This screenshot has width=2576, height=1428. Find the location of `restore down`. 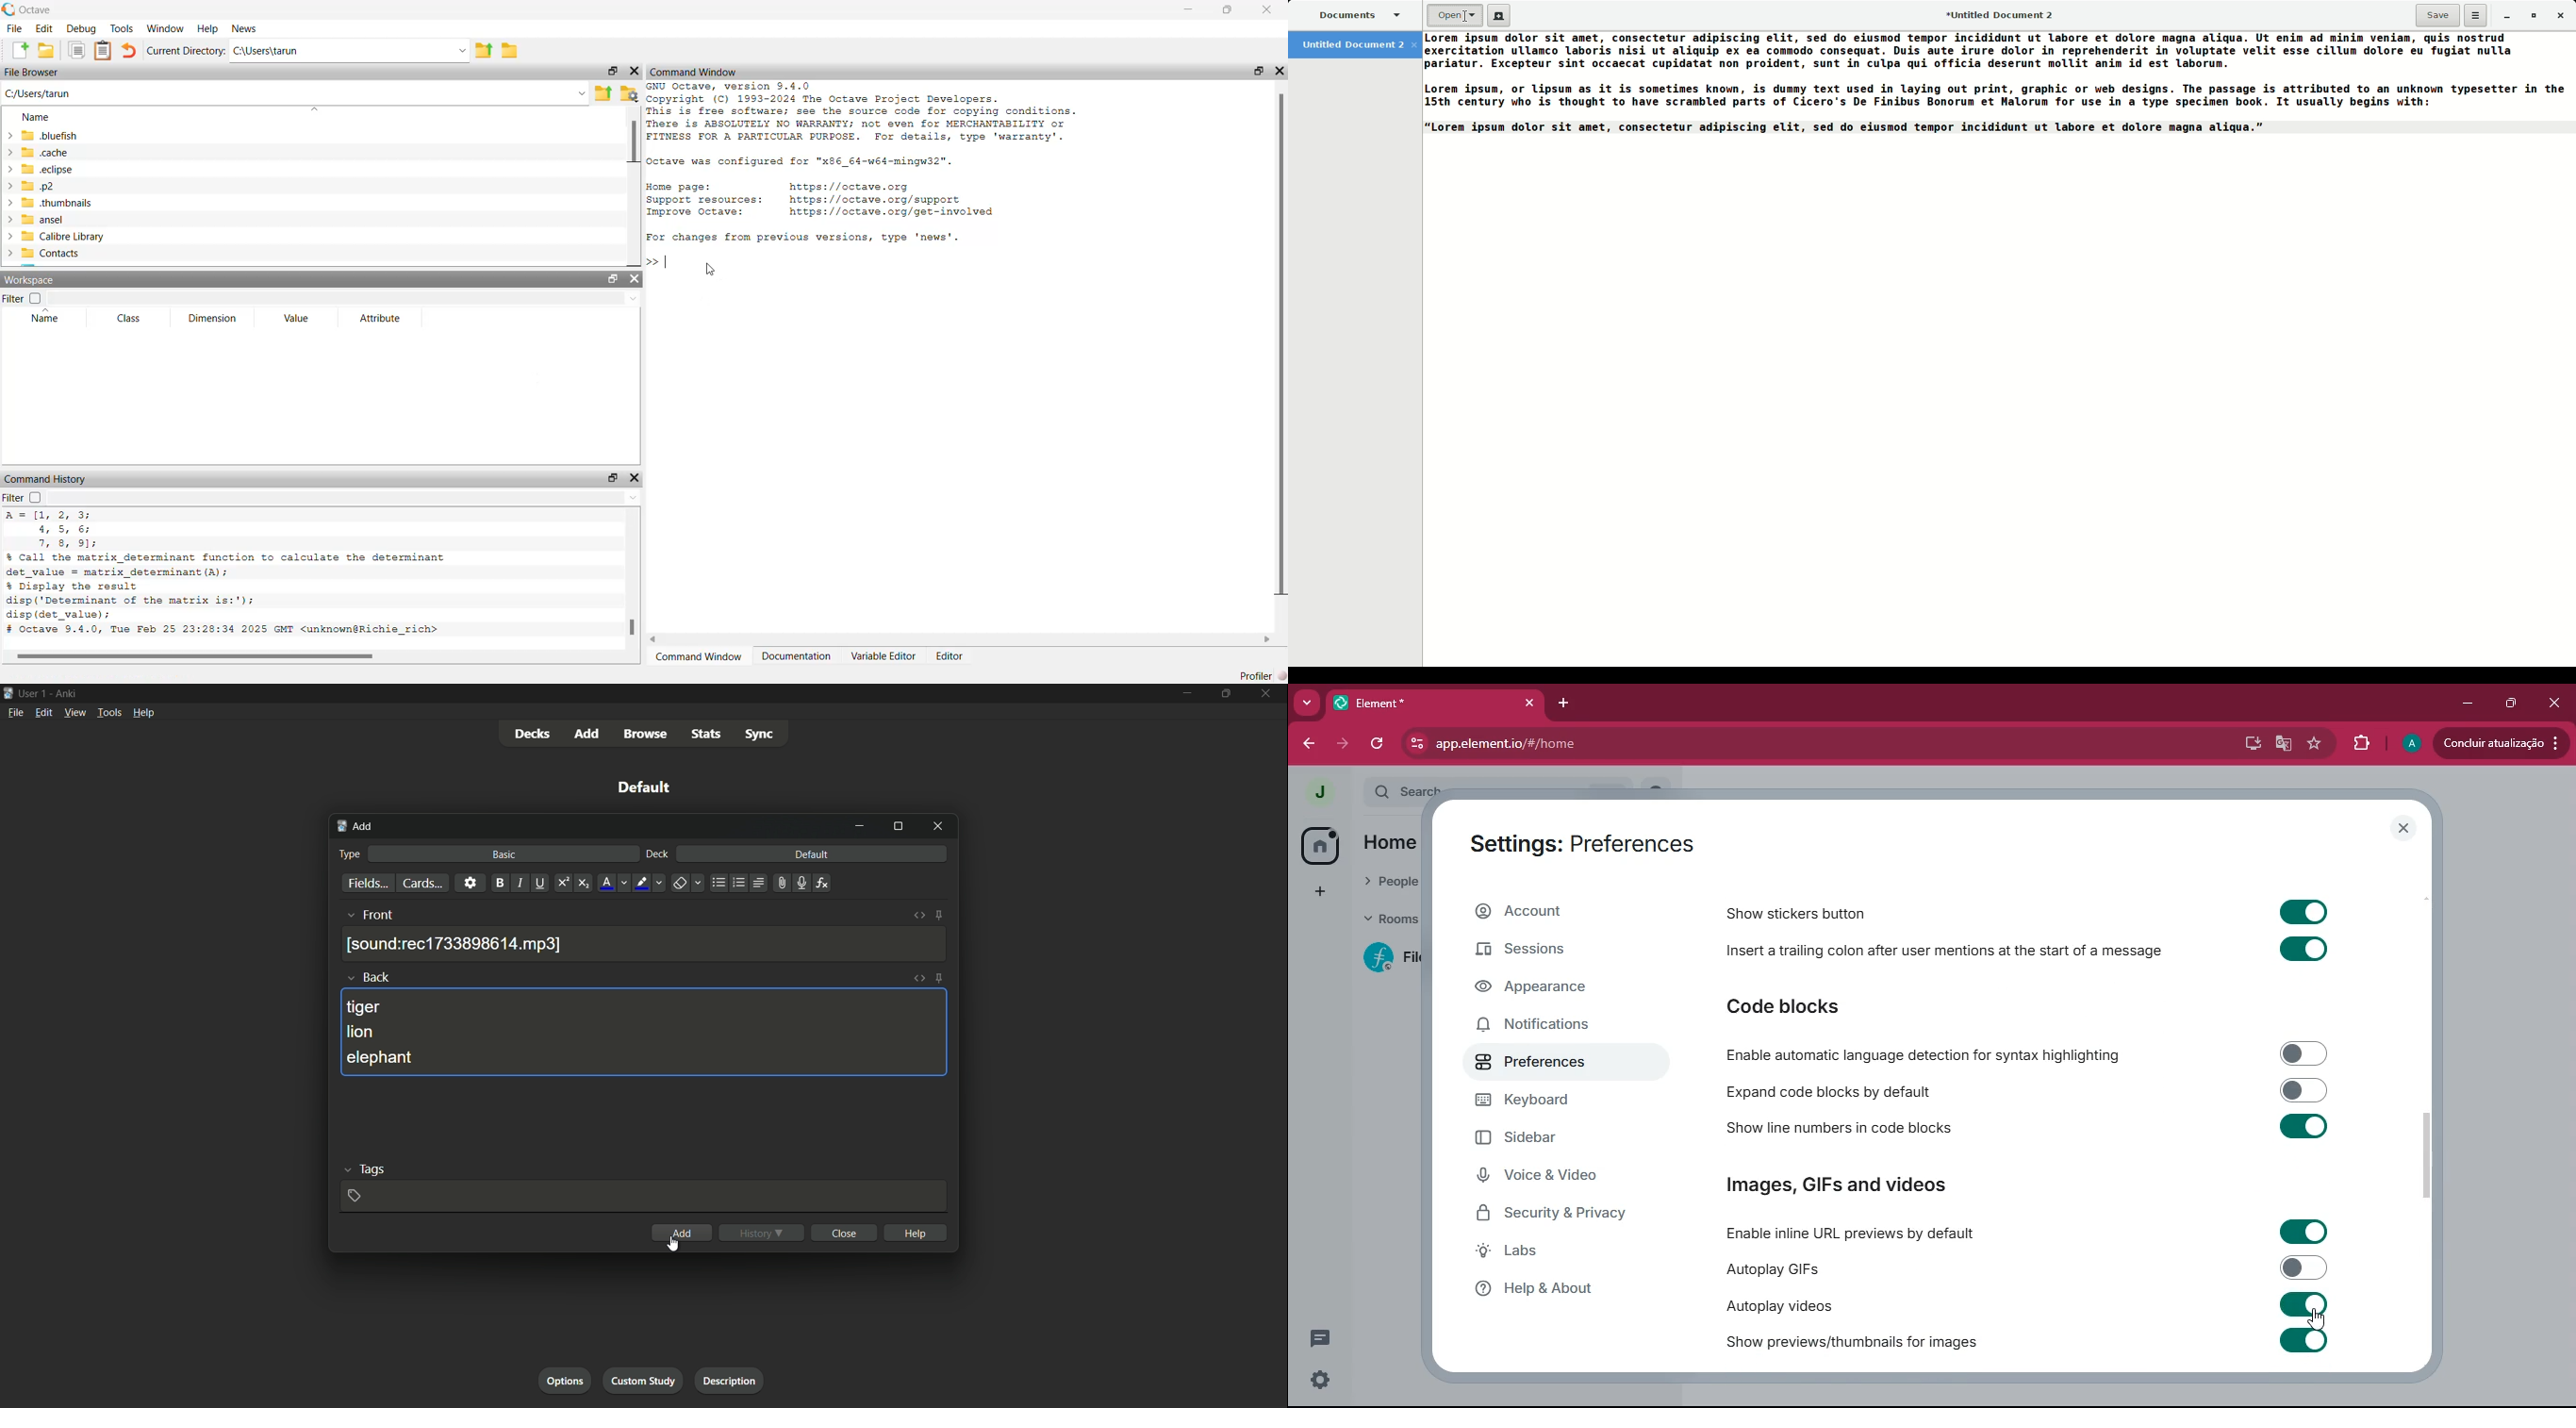

restore down is located at coordinates (2509, 703).